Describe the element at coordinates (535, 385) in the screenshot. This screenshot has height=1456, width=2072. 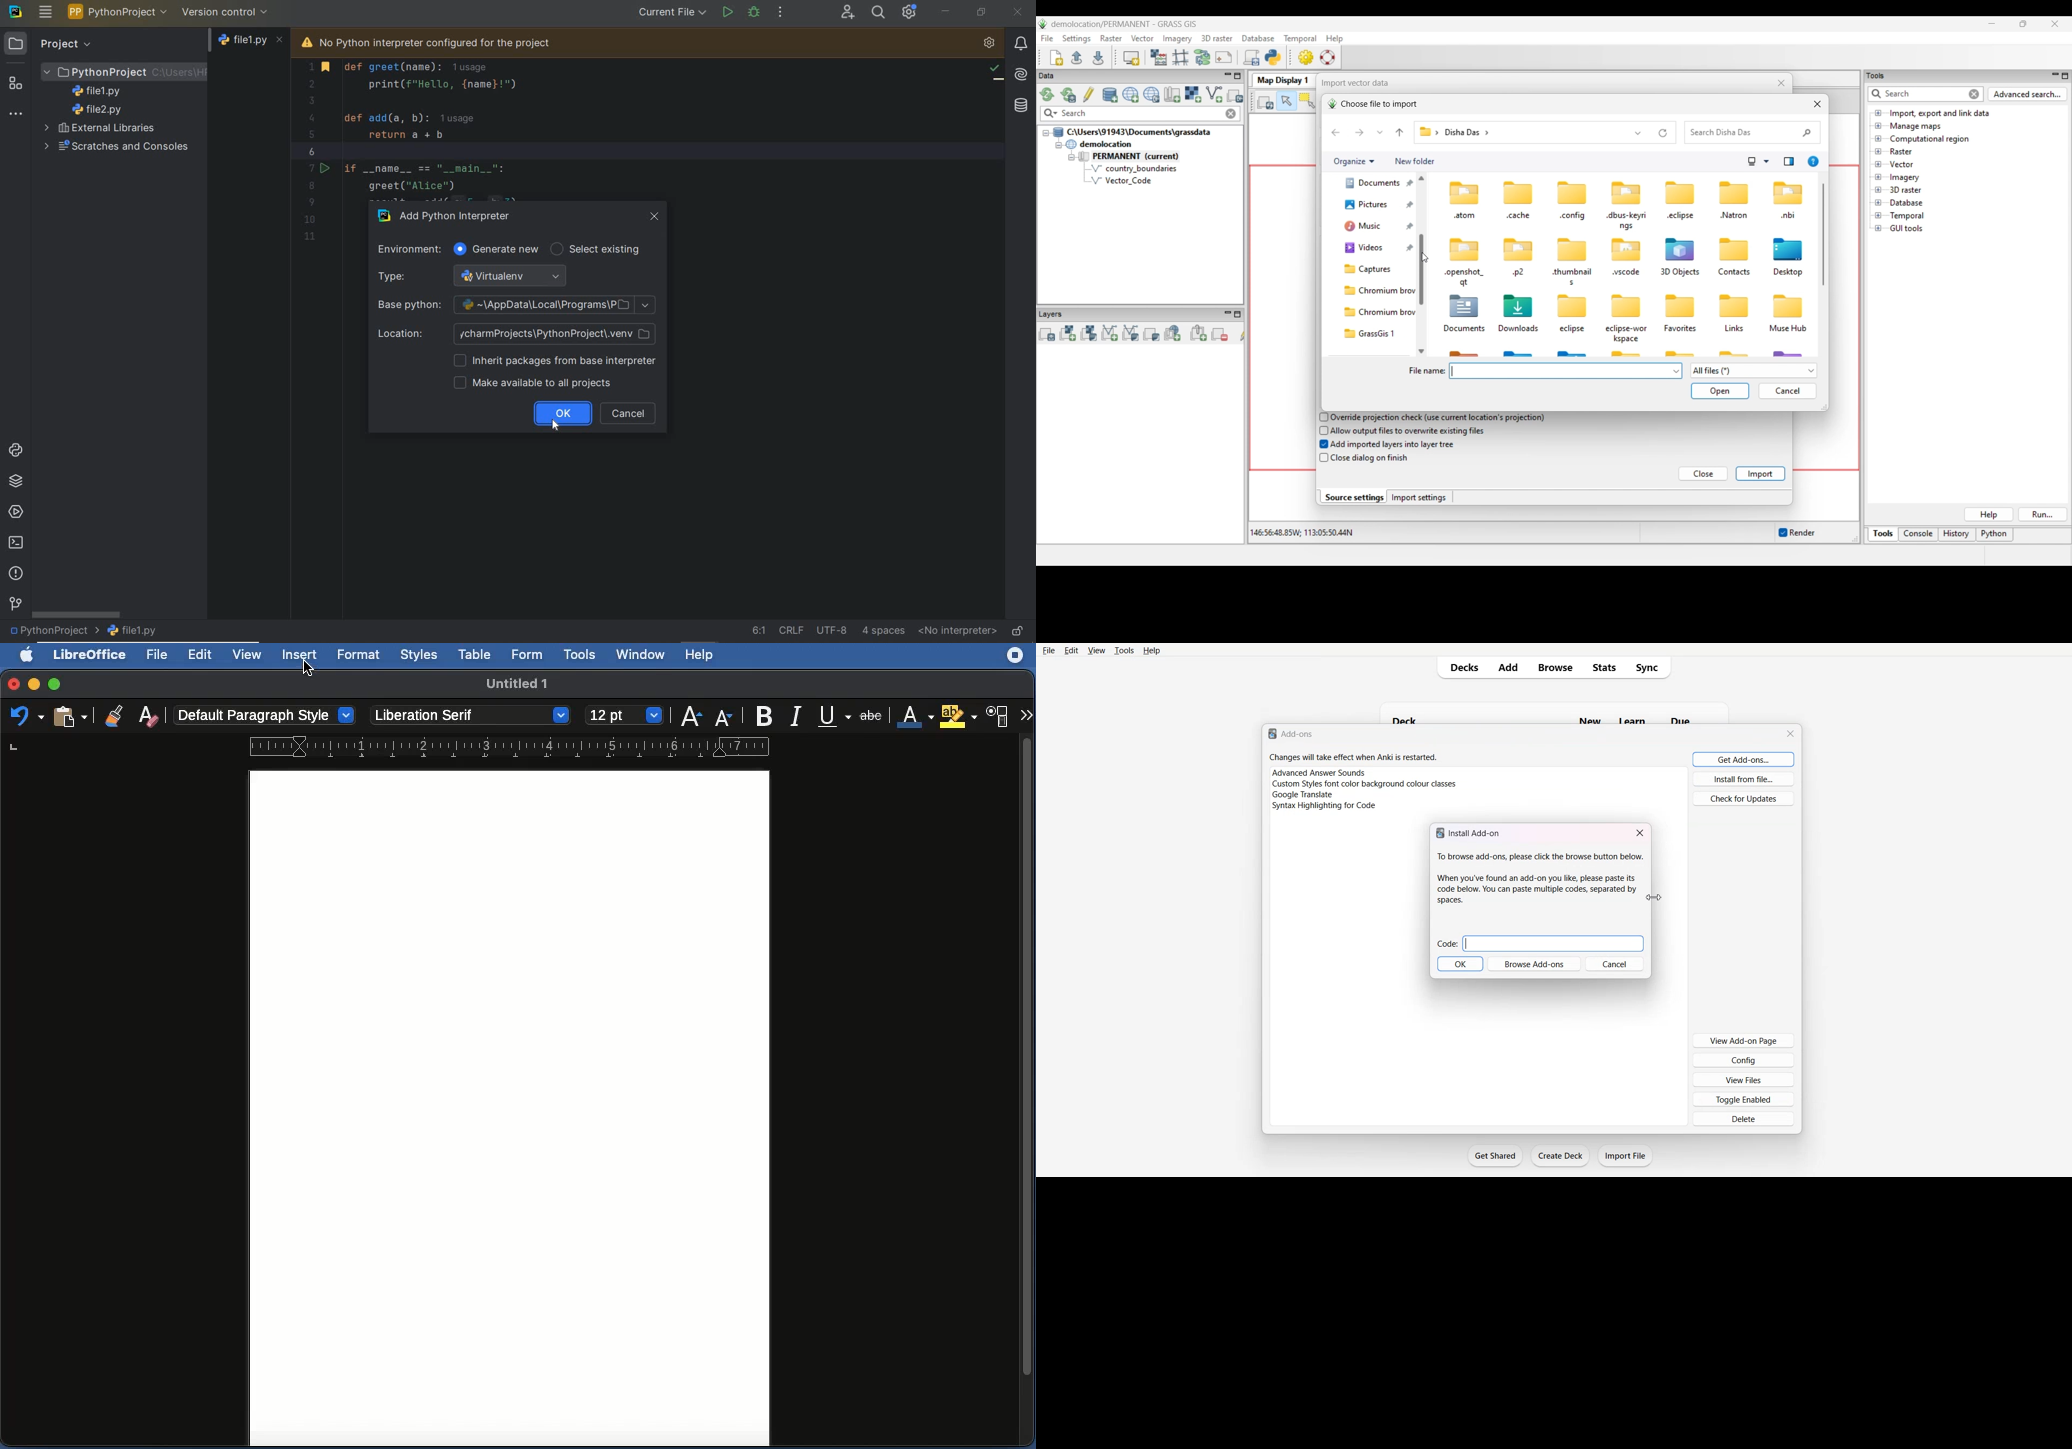
I see `Make available to all projects` at that location.